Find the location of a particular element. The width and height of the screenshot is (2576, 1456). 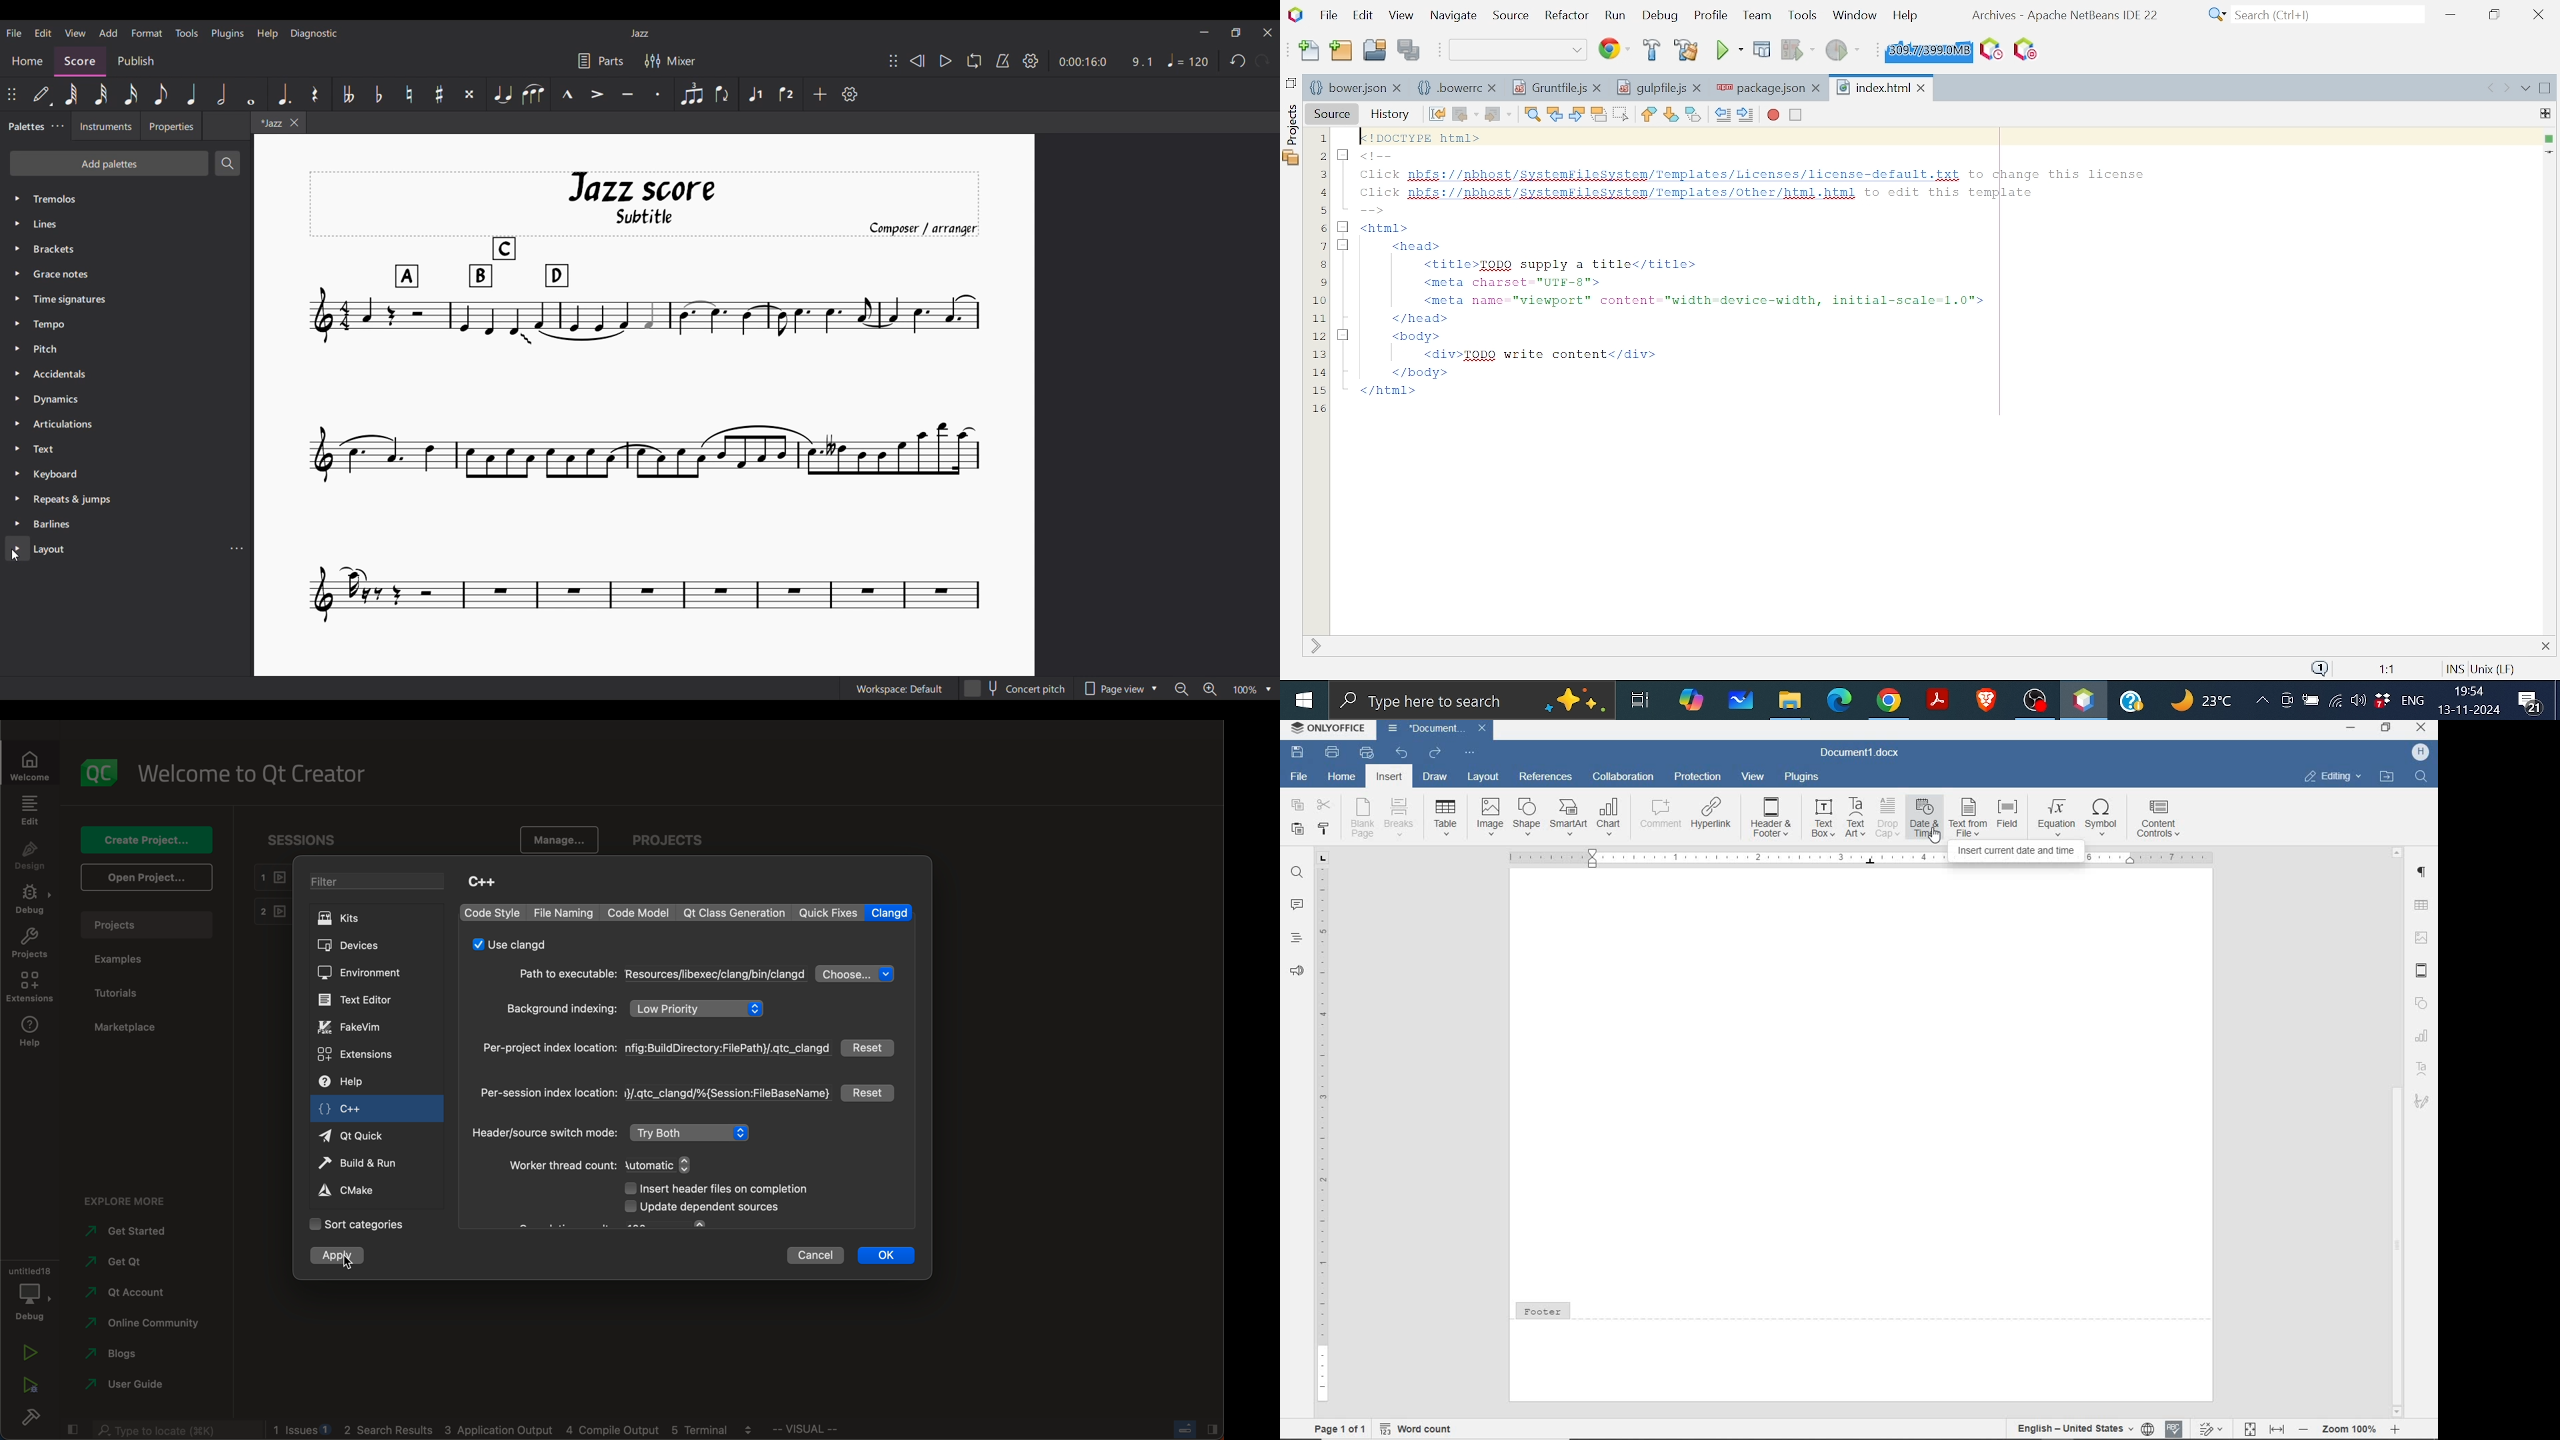

package.json is located at coordinates (1760, 89).